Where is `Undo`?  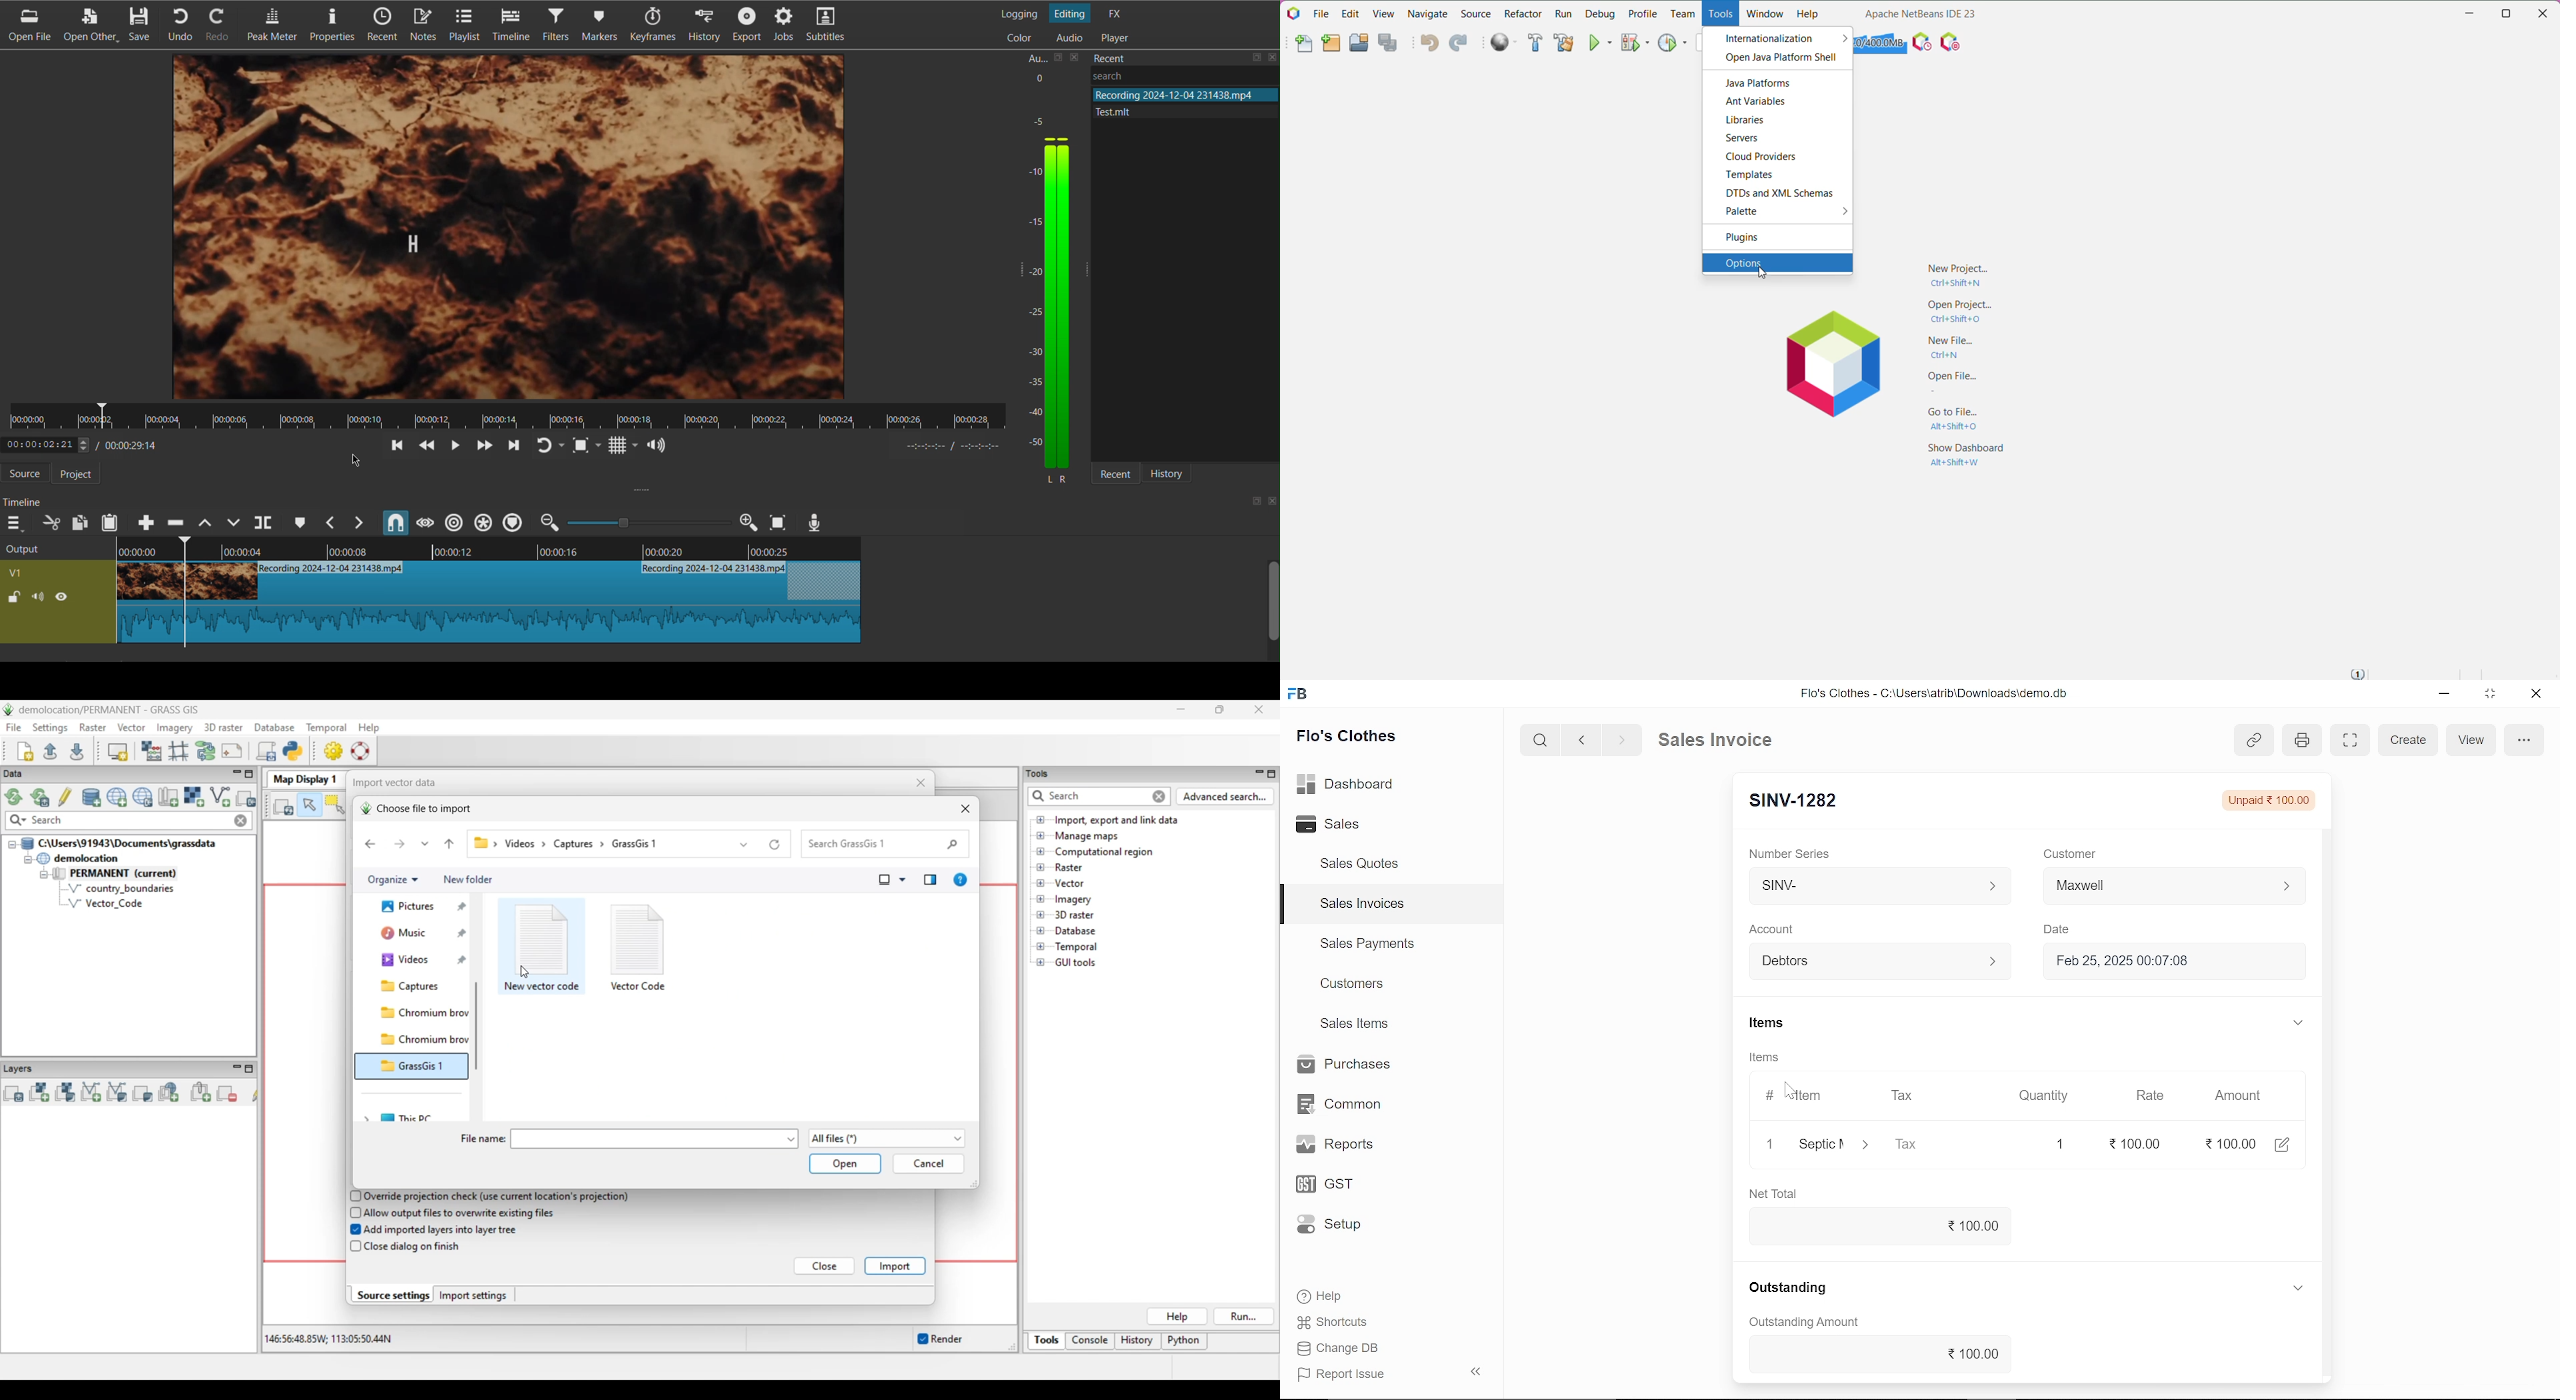 Undo is located at coordinates (184, 23).